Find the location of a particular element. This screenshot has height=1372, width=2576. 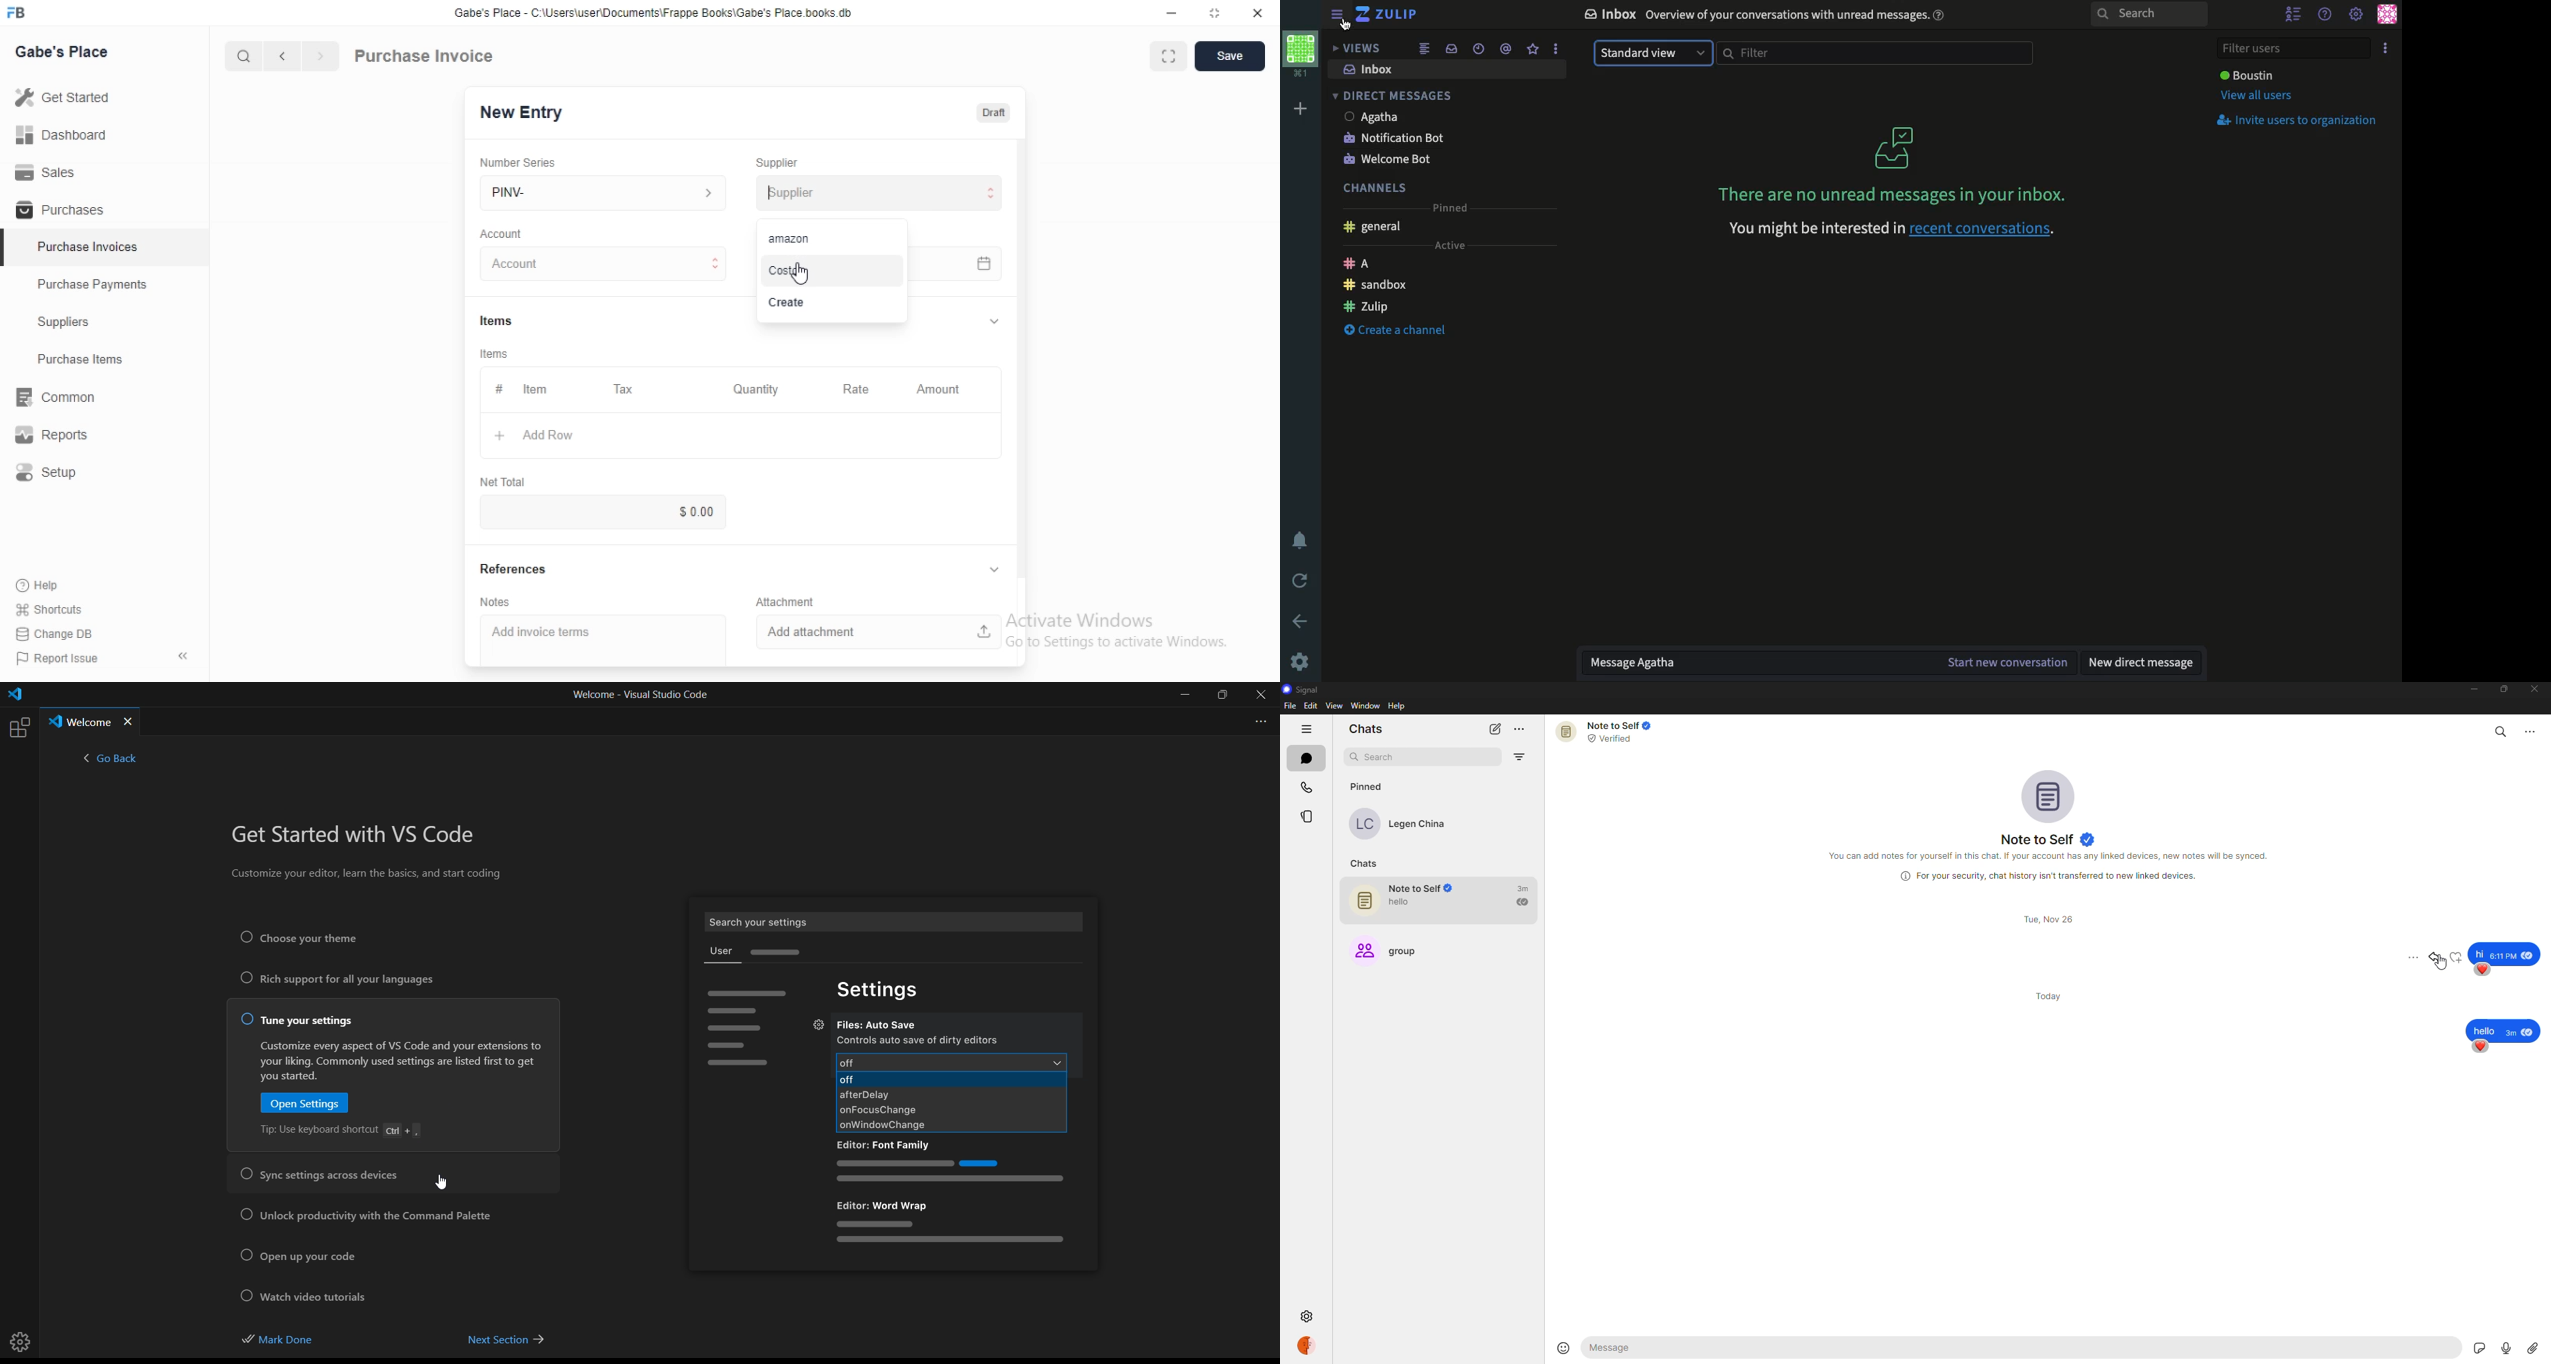

Invite users to organization is located at coordinates (2301, 122).